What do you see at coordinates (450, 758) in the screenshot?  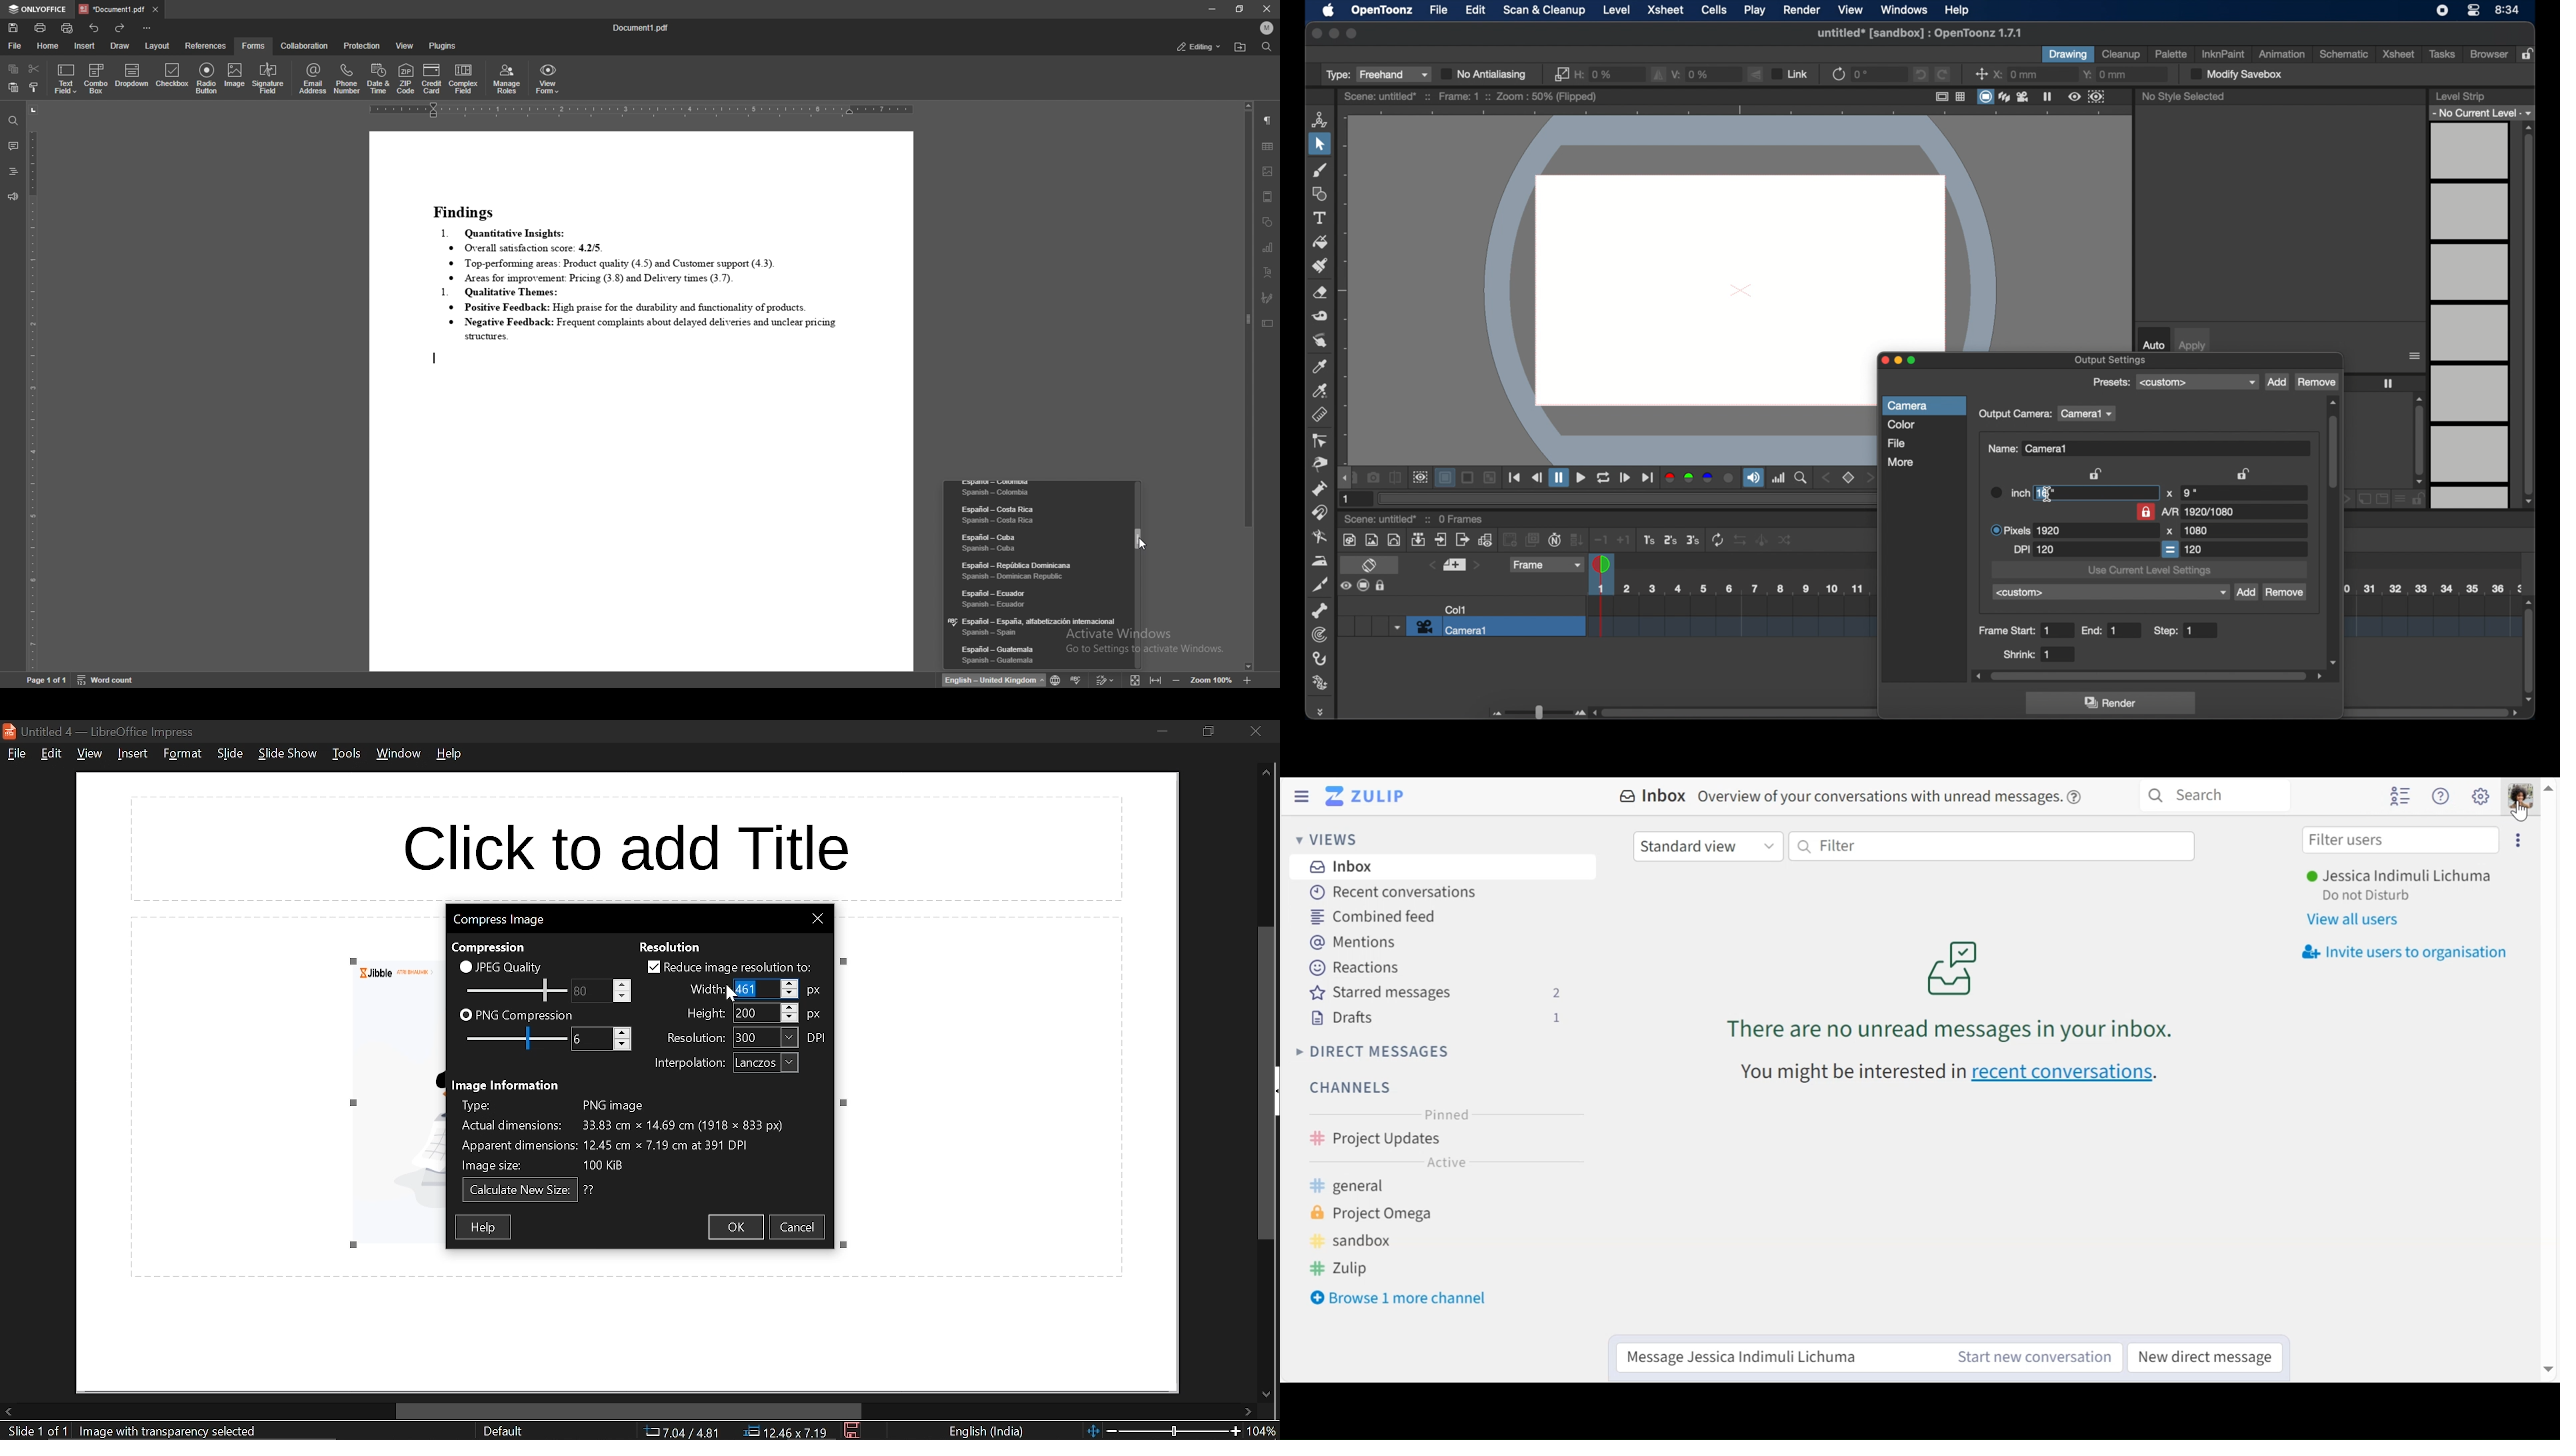 I see `help` at bounding box center [450, 758].